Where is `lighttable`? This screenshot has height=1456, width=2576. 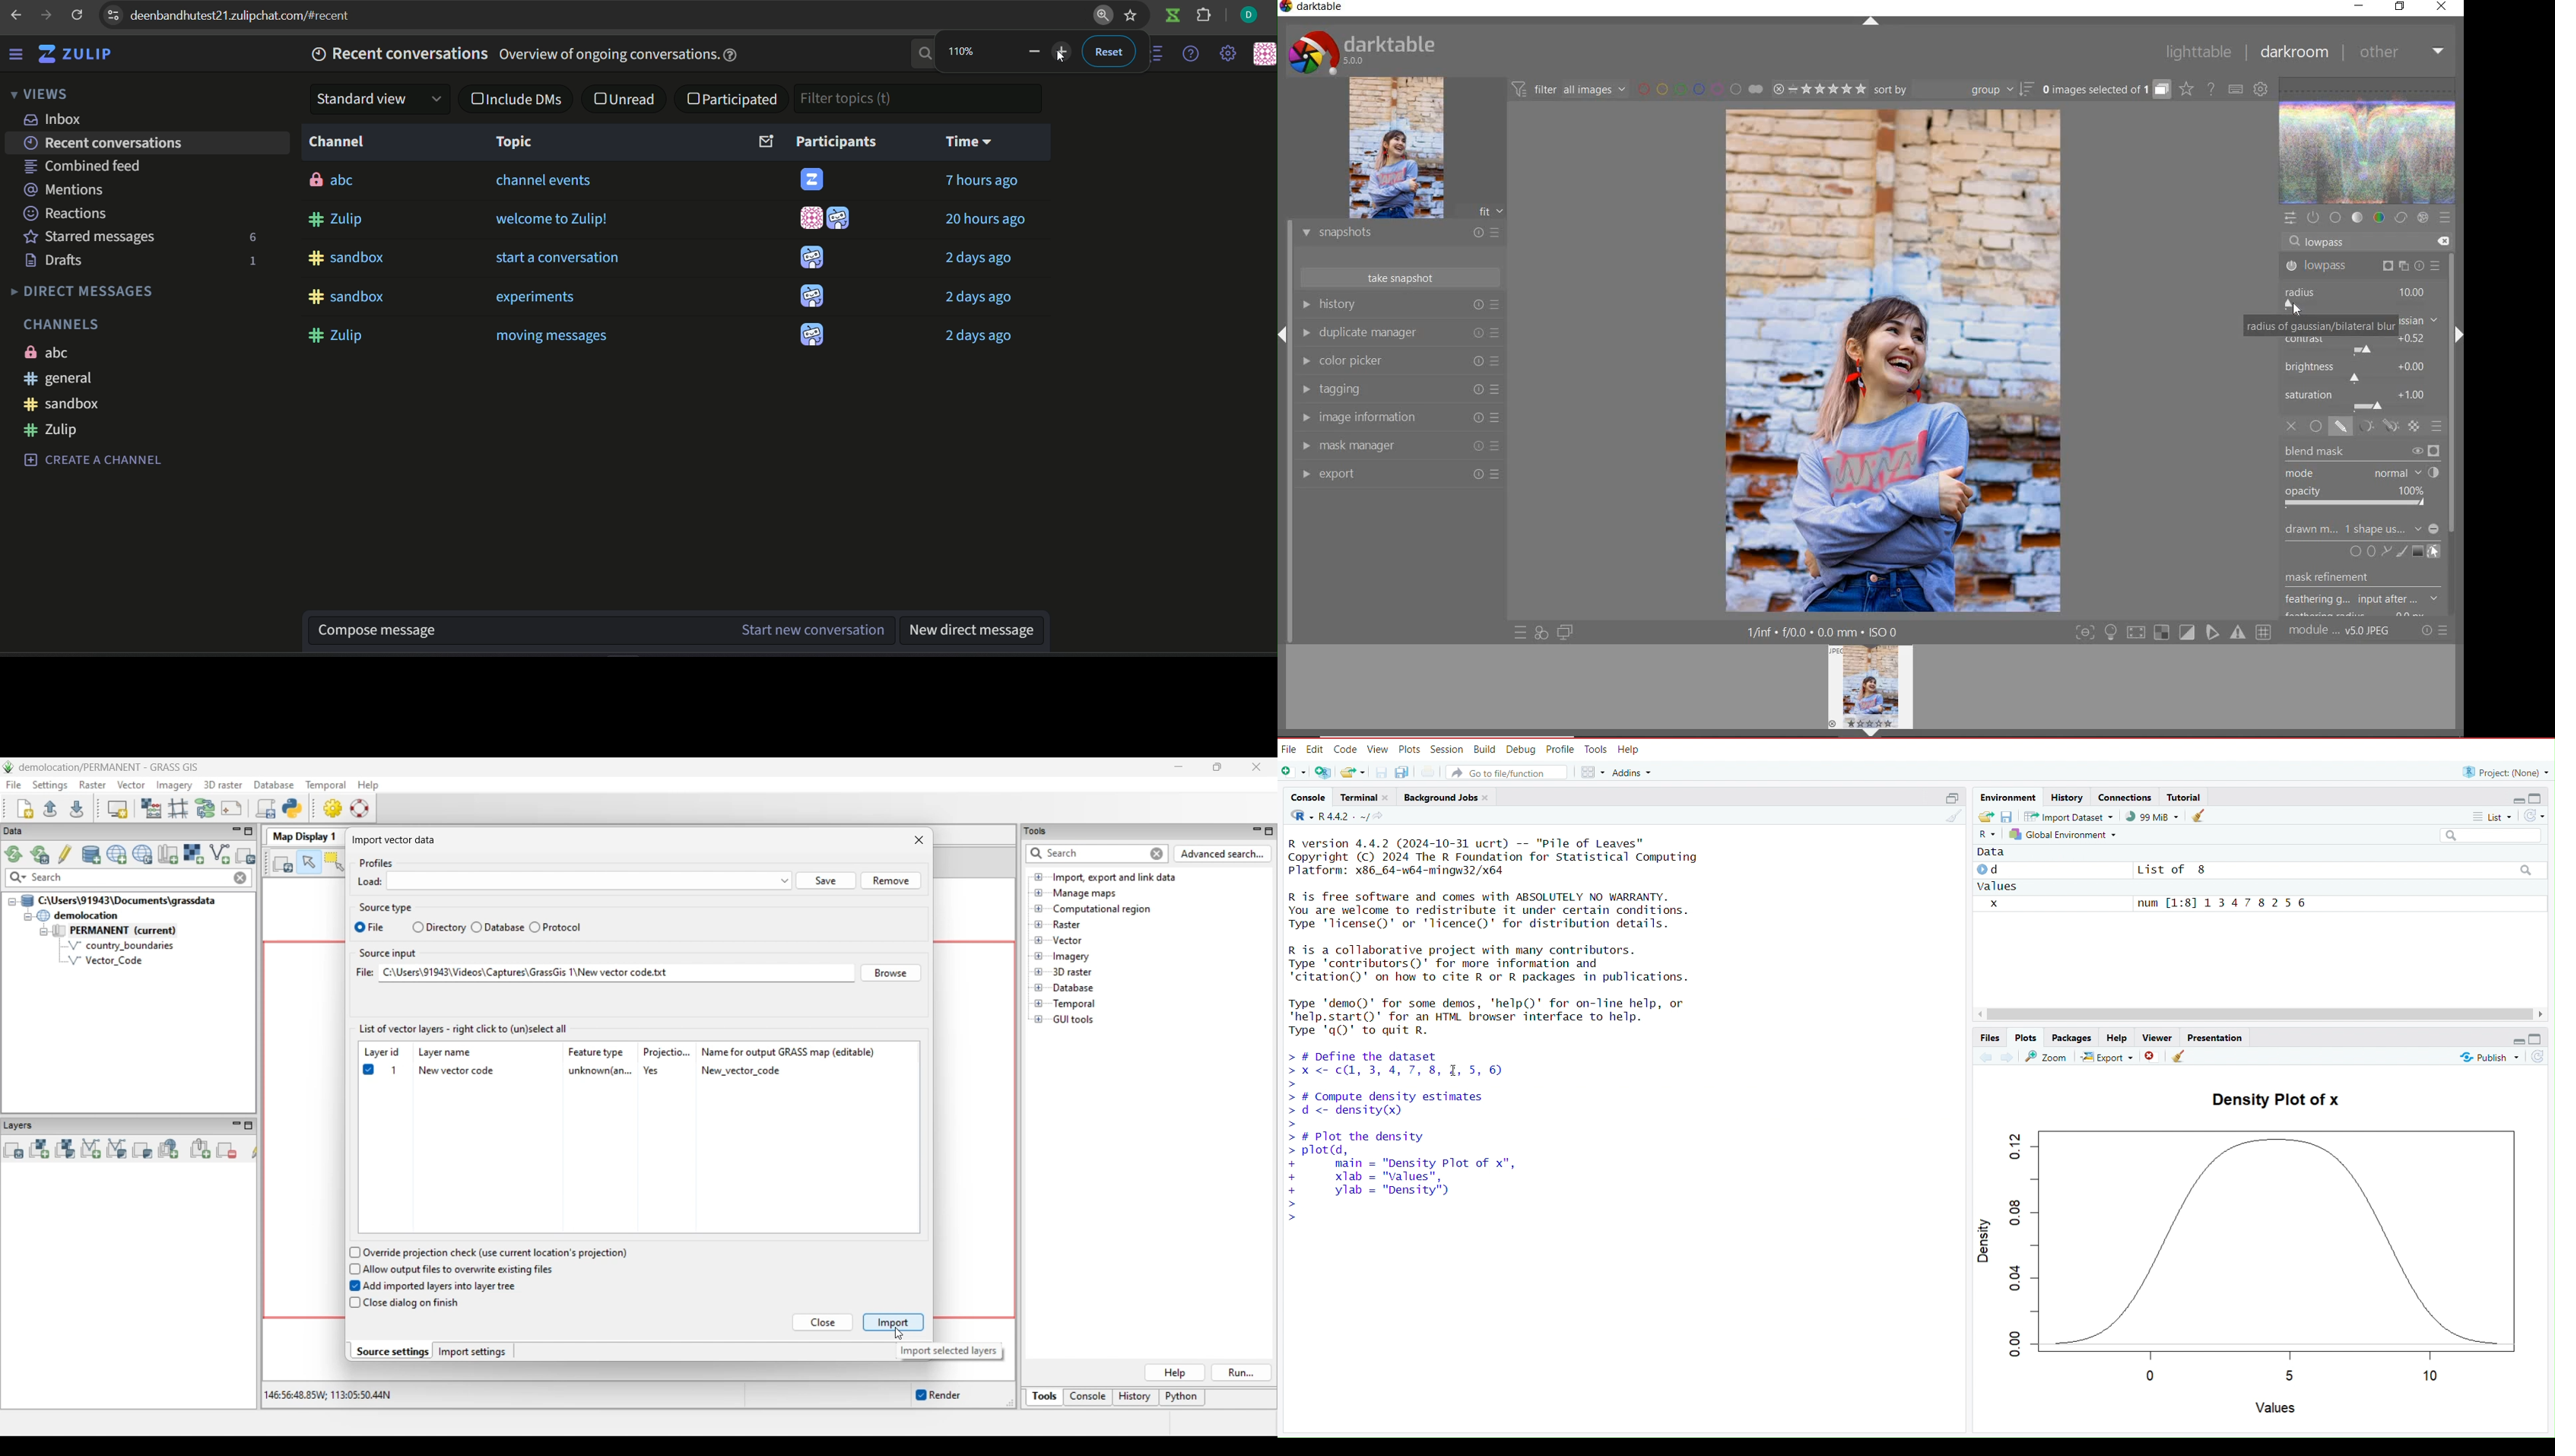 lighttable is located at coordinates (2197, 54).